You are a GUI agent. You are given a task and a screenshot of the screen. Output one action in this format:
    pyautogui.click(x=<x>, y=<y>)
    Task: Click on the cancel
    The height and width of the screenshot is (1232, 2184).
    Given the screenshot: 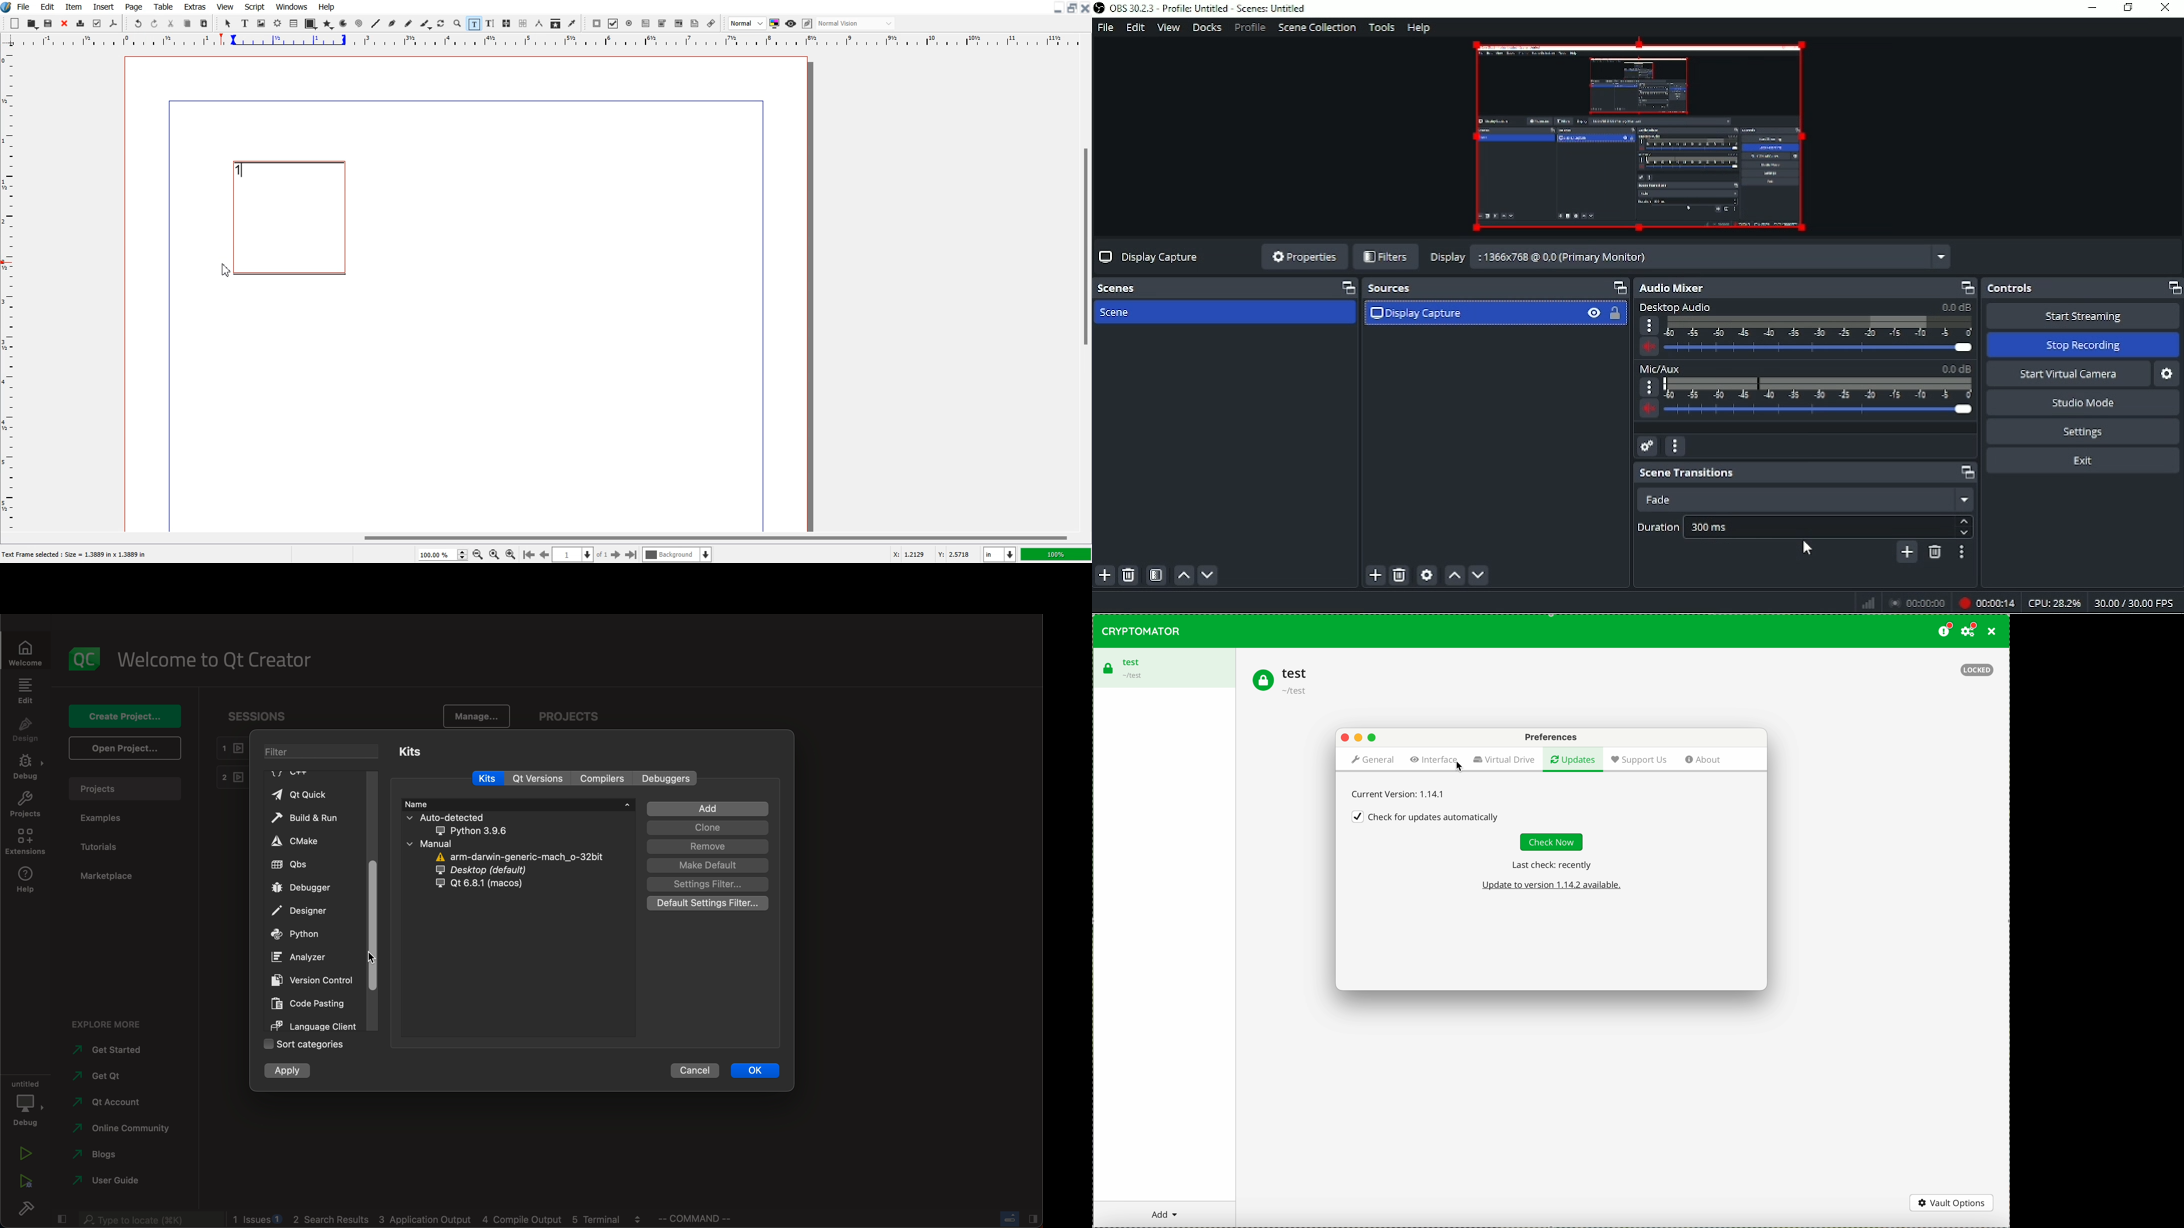 What is the action you would take?
    pyautogui.click(x=693, y=1069)
    